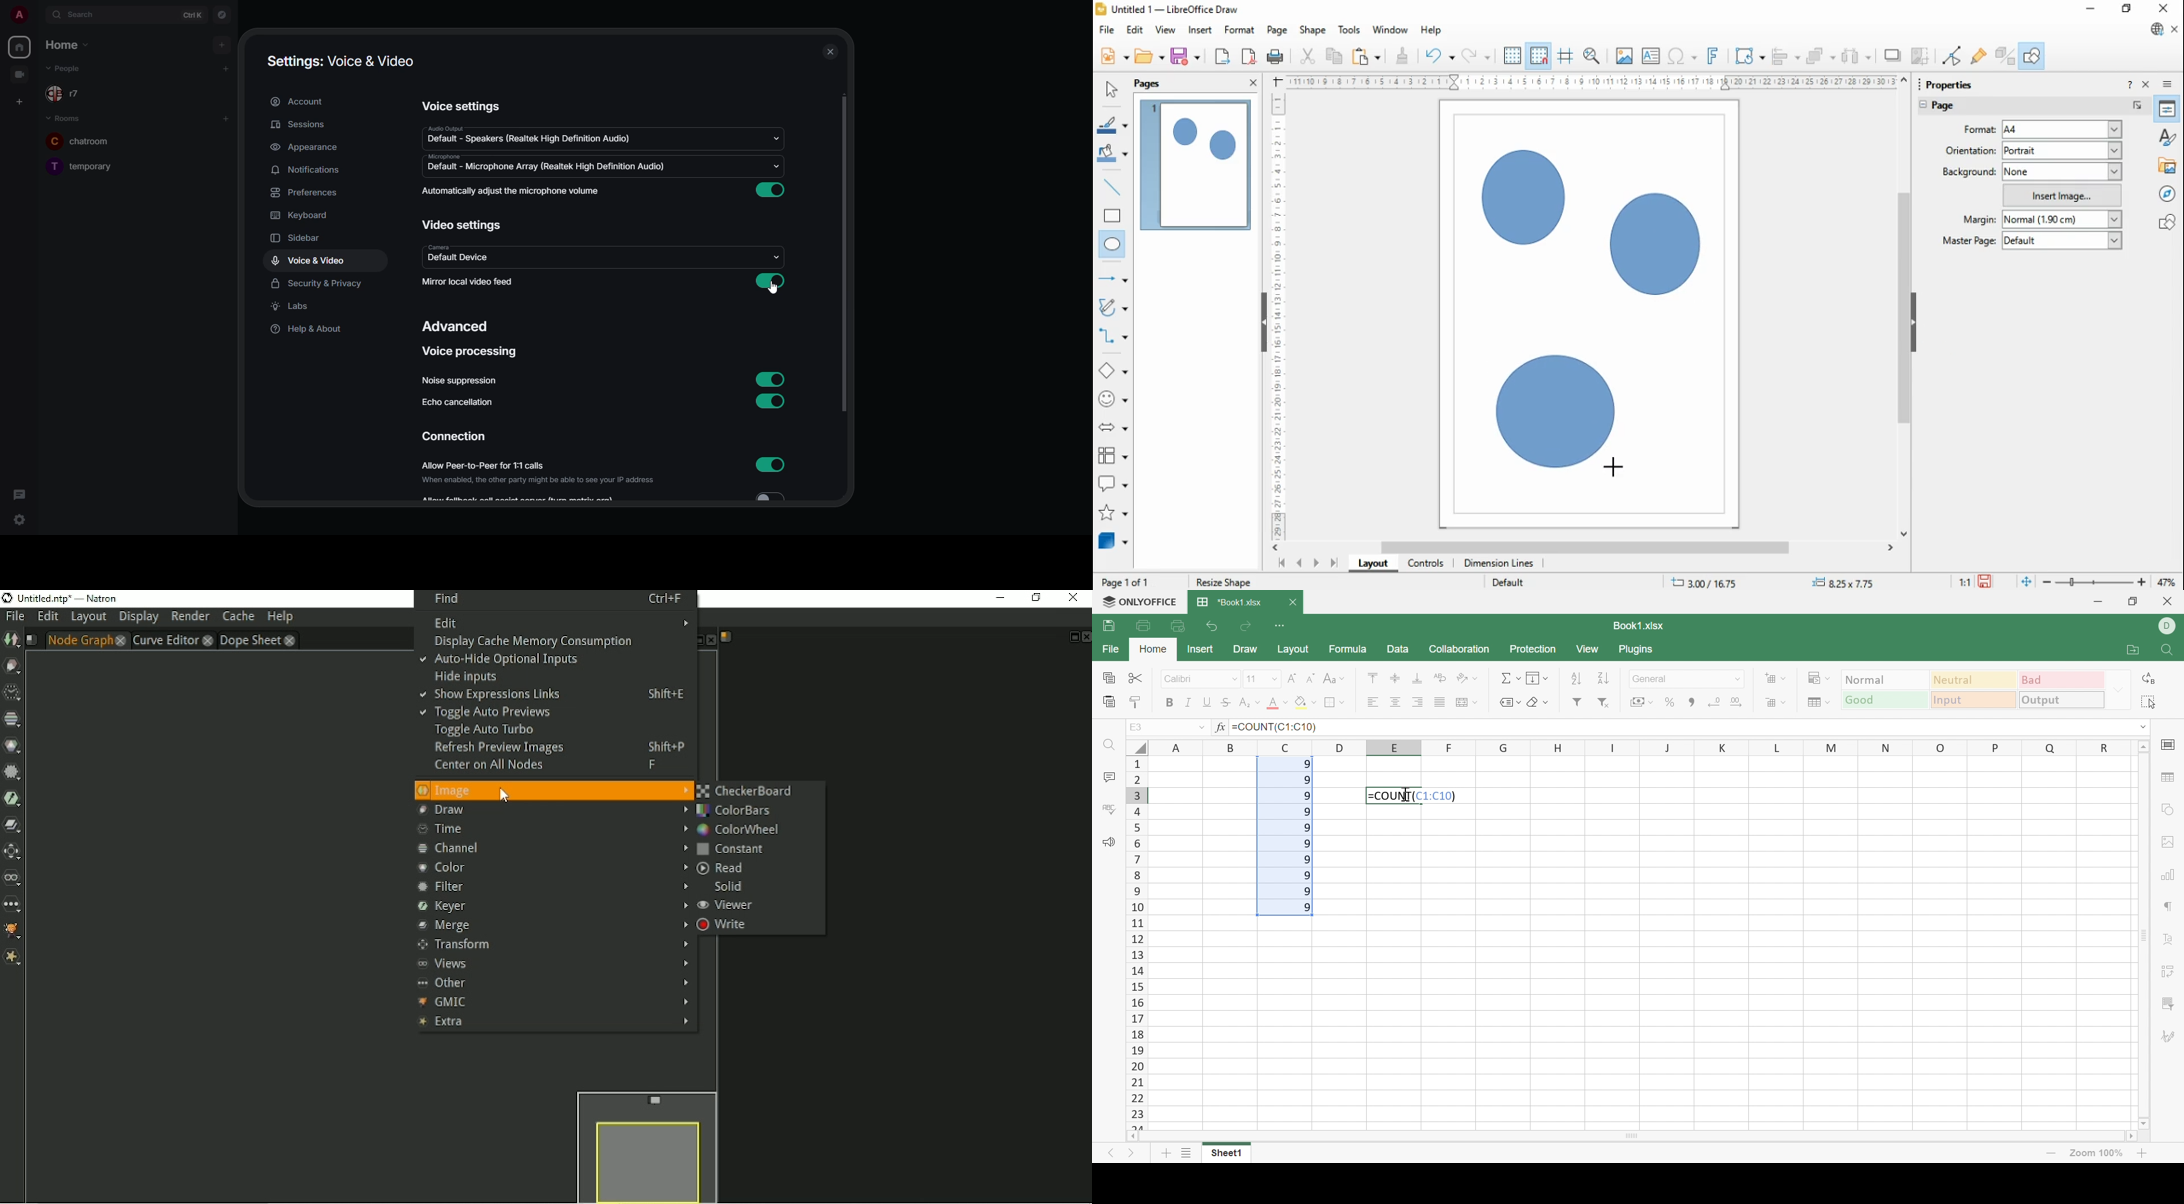  Describe the element at coordinates (1683, 55) in the screenshot. I see `insert special characters` at that location.